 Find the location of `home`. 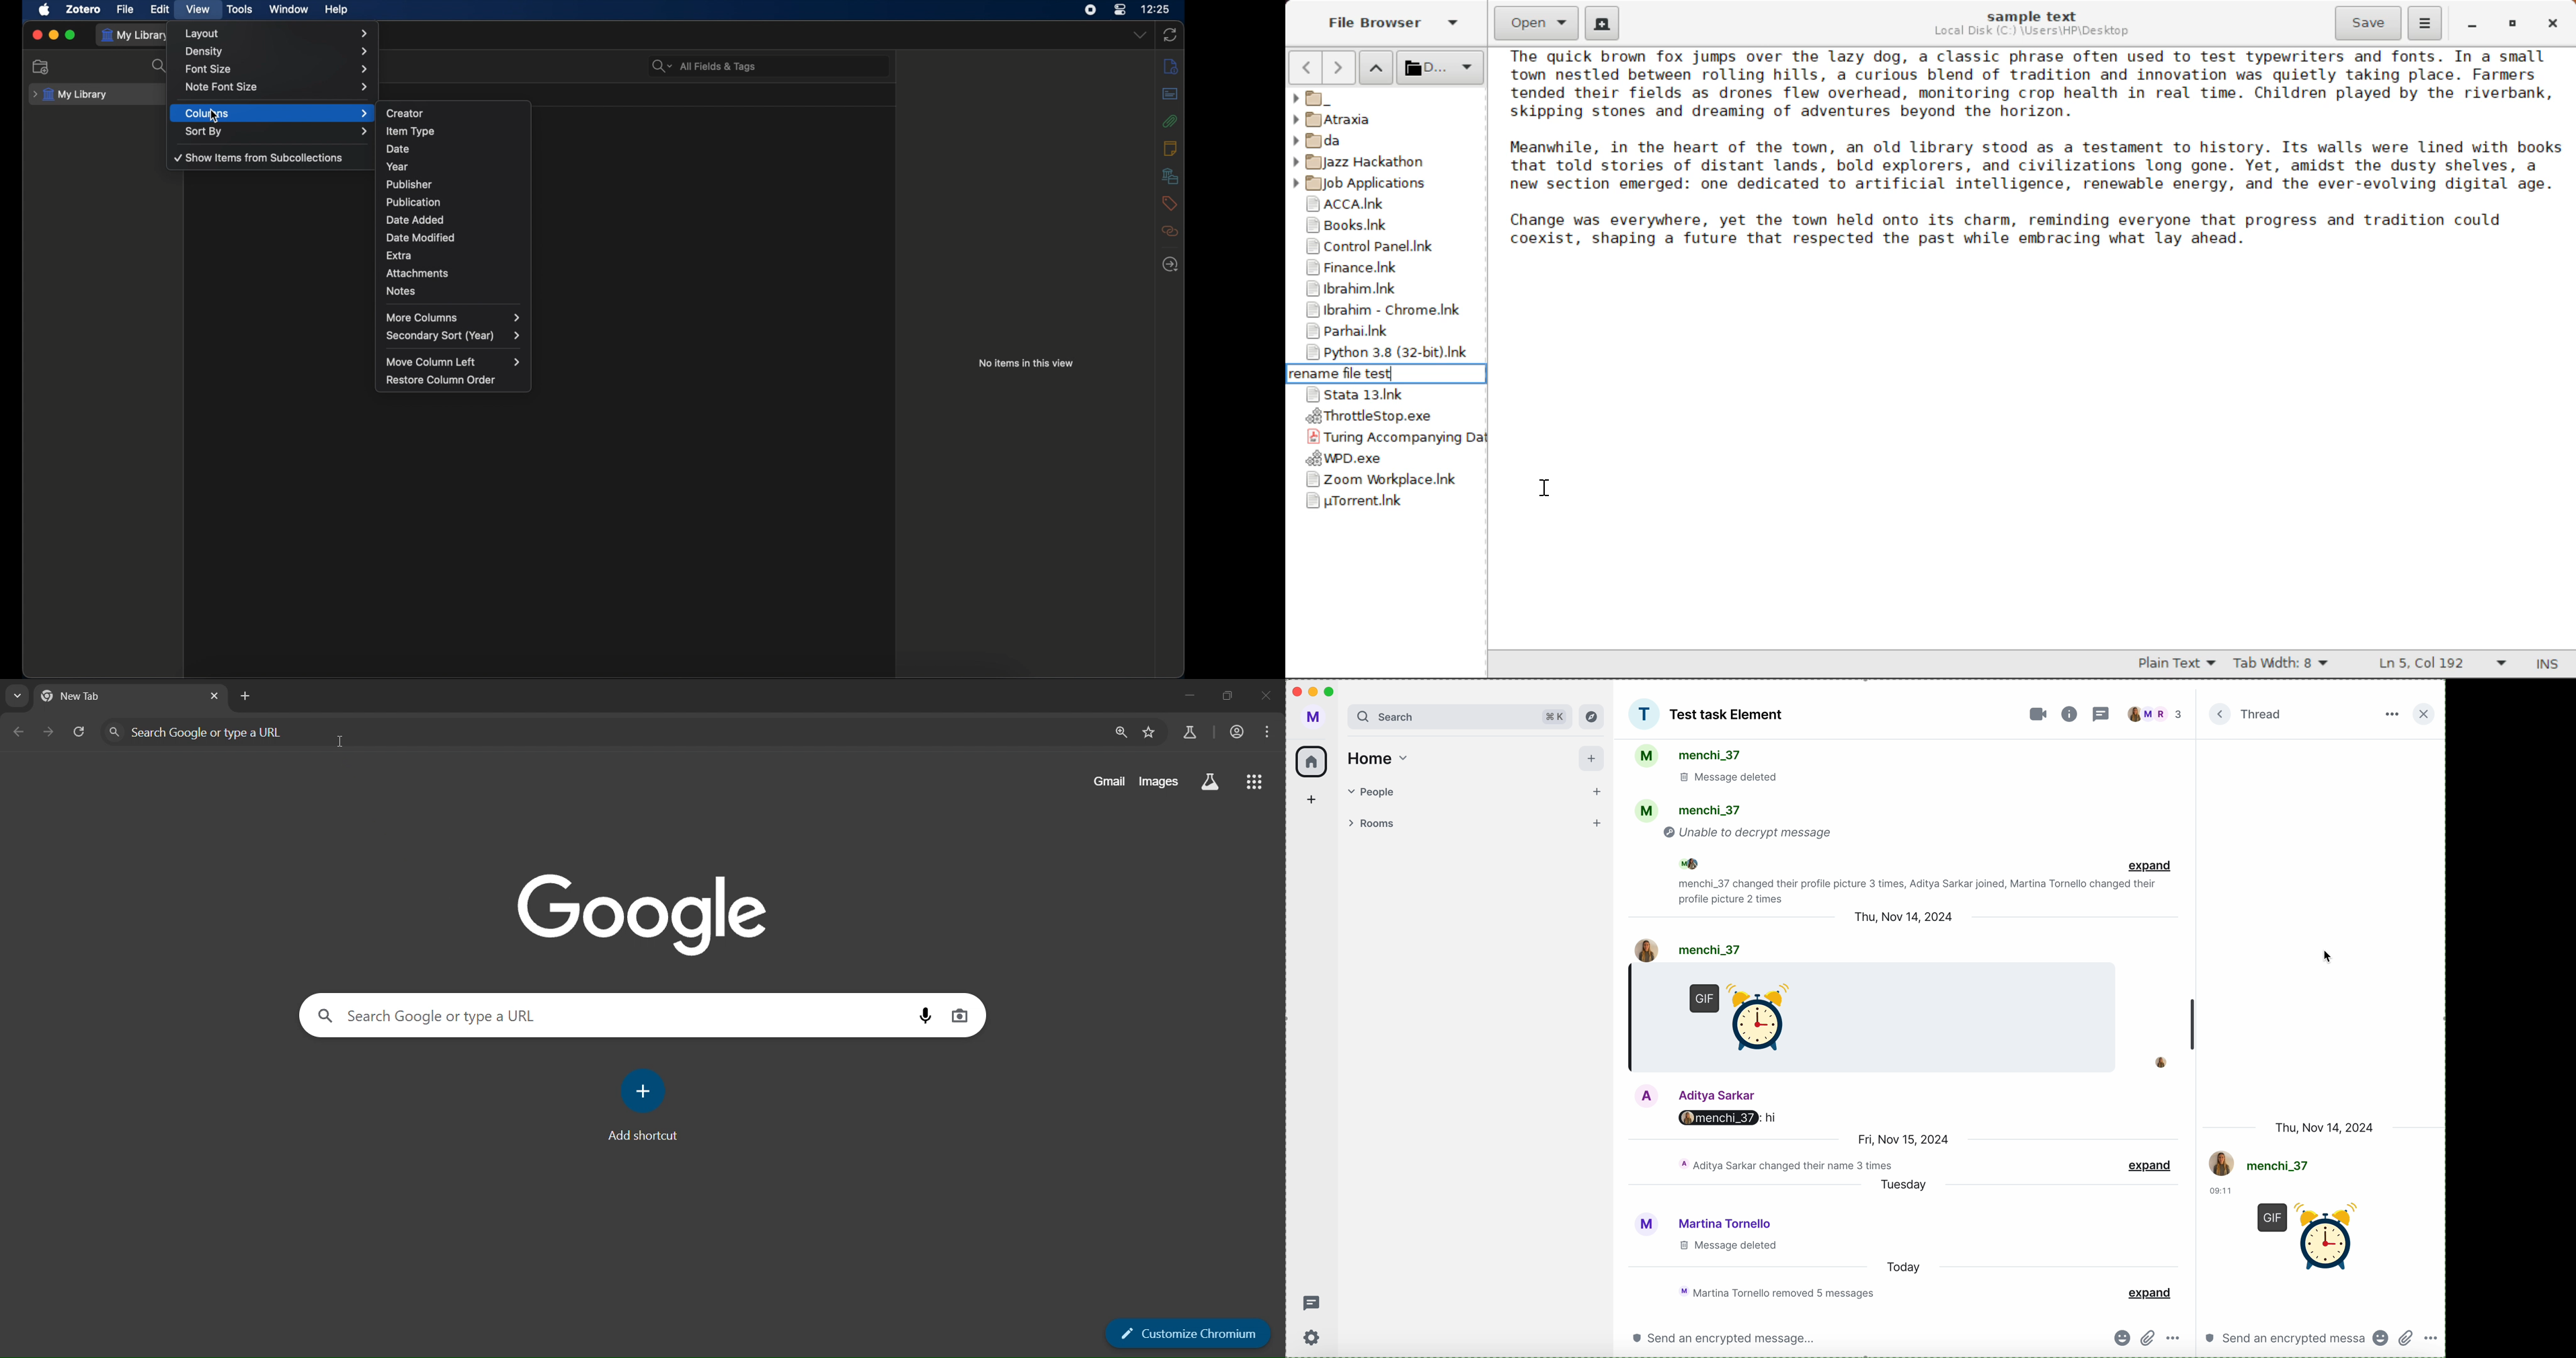

home is located at coordinates (1377, 758).